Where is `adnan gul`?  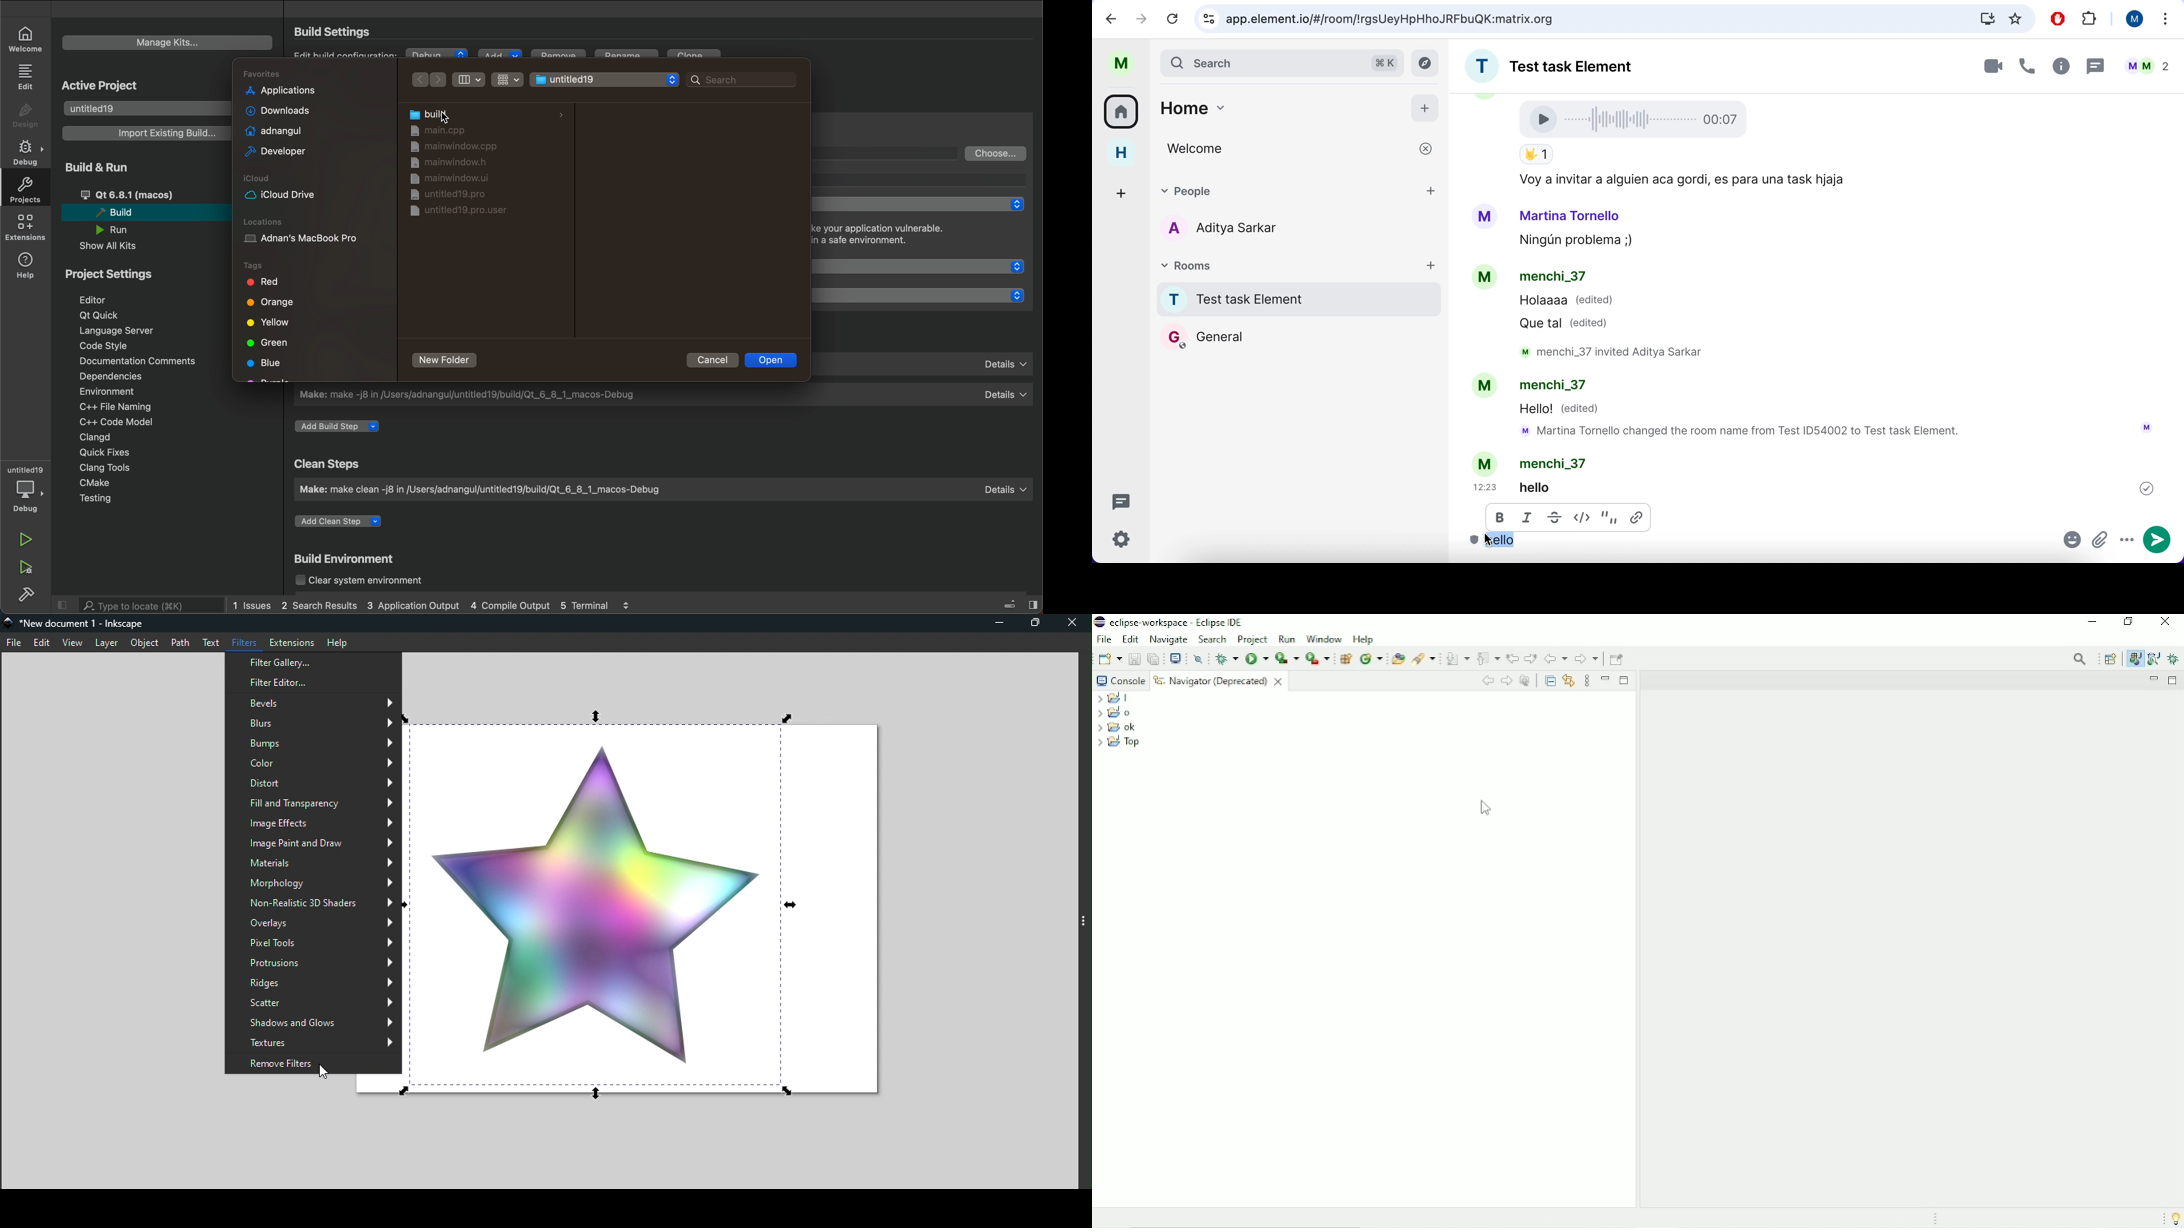 adnan gul is located at coordinates (271, 130).